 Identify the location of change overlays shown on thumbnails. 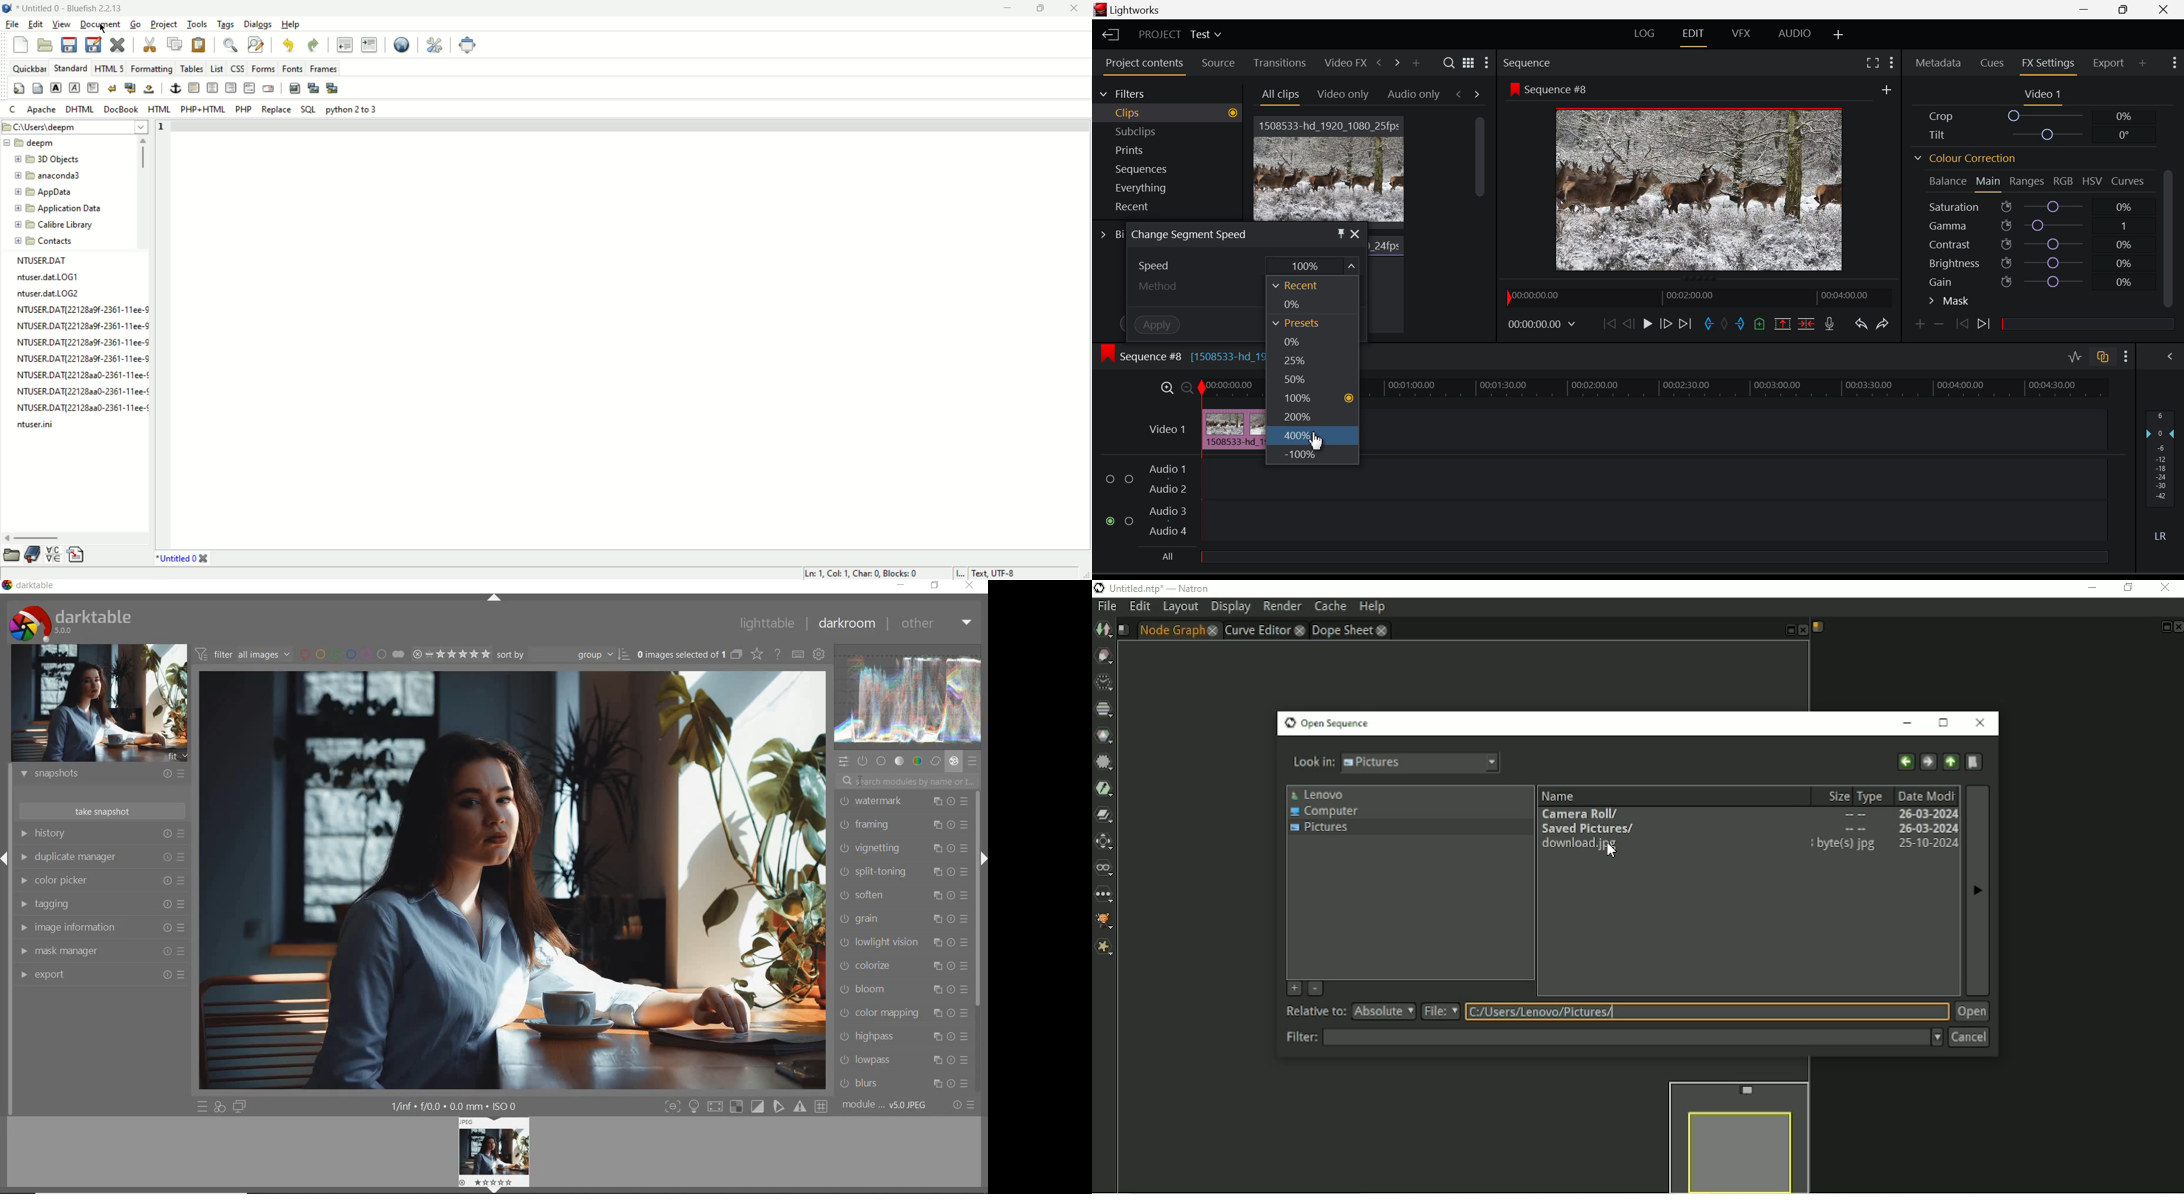
(756, 654).